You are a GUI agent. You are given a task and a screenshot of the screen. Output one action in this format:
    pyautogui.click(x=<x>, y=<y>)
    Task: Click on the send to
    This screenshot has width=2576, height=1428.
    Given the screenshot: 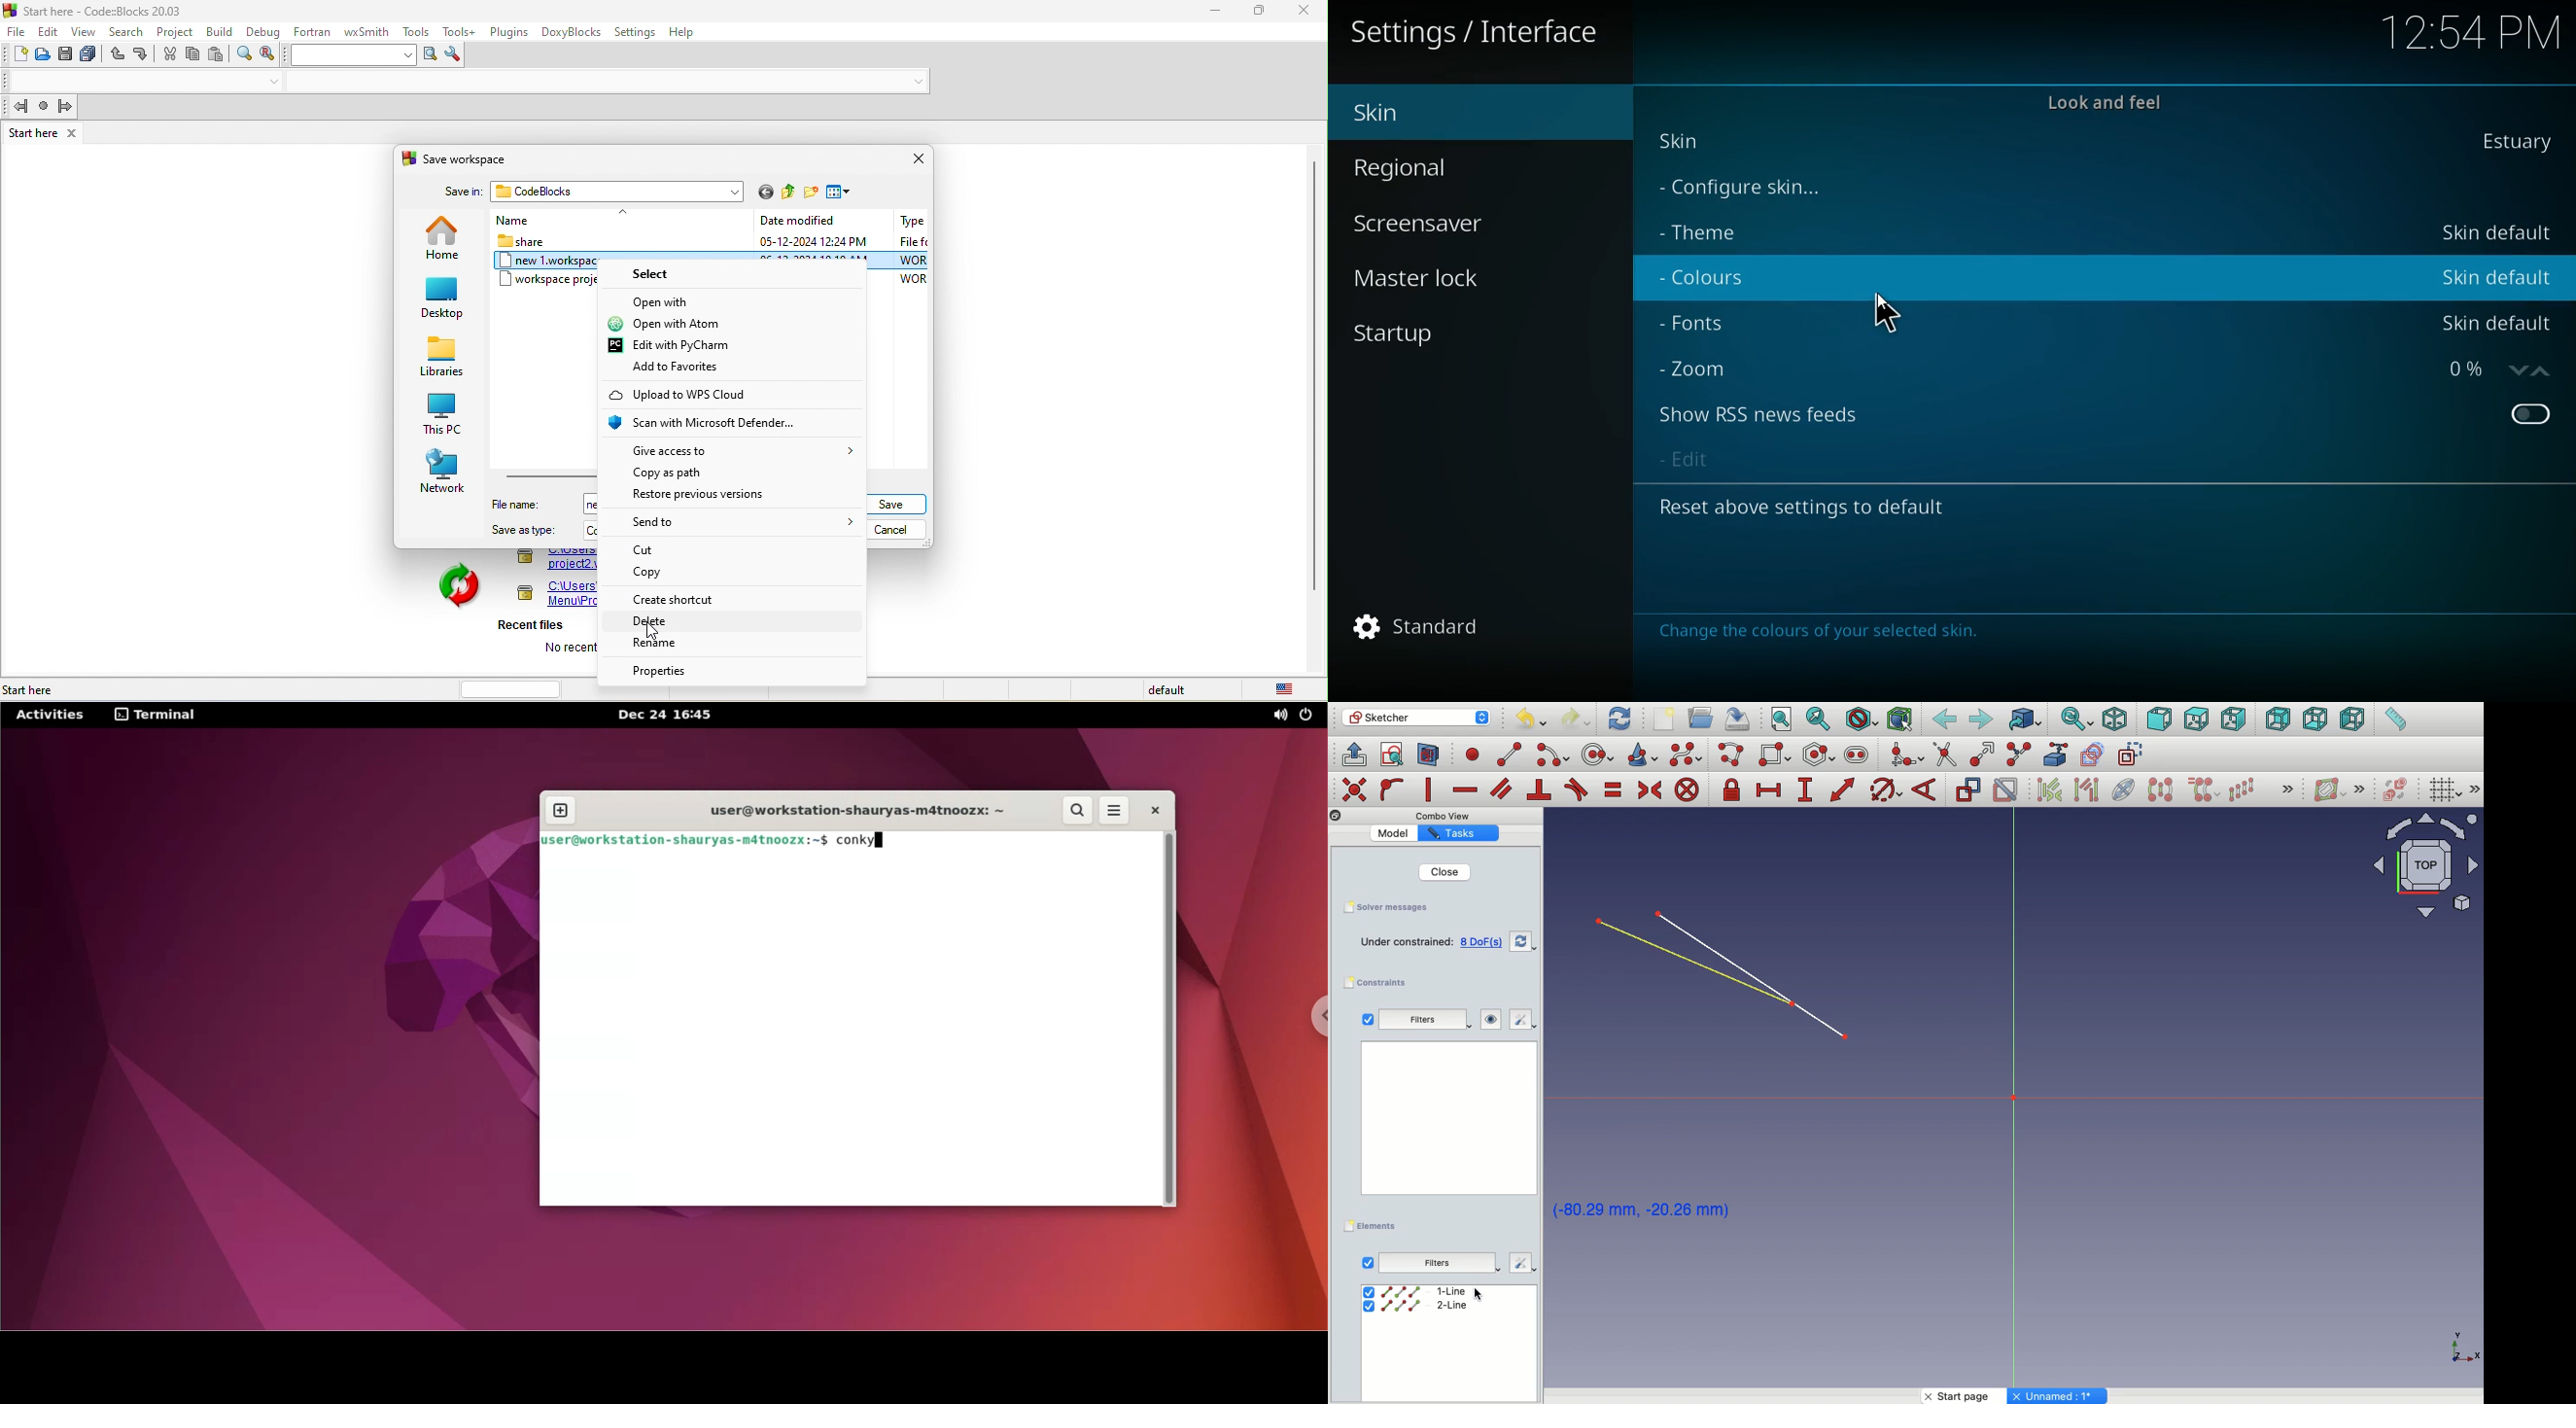 What is the action you would take?
    pyautogui.click(x=741, y=525)
    